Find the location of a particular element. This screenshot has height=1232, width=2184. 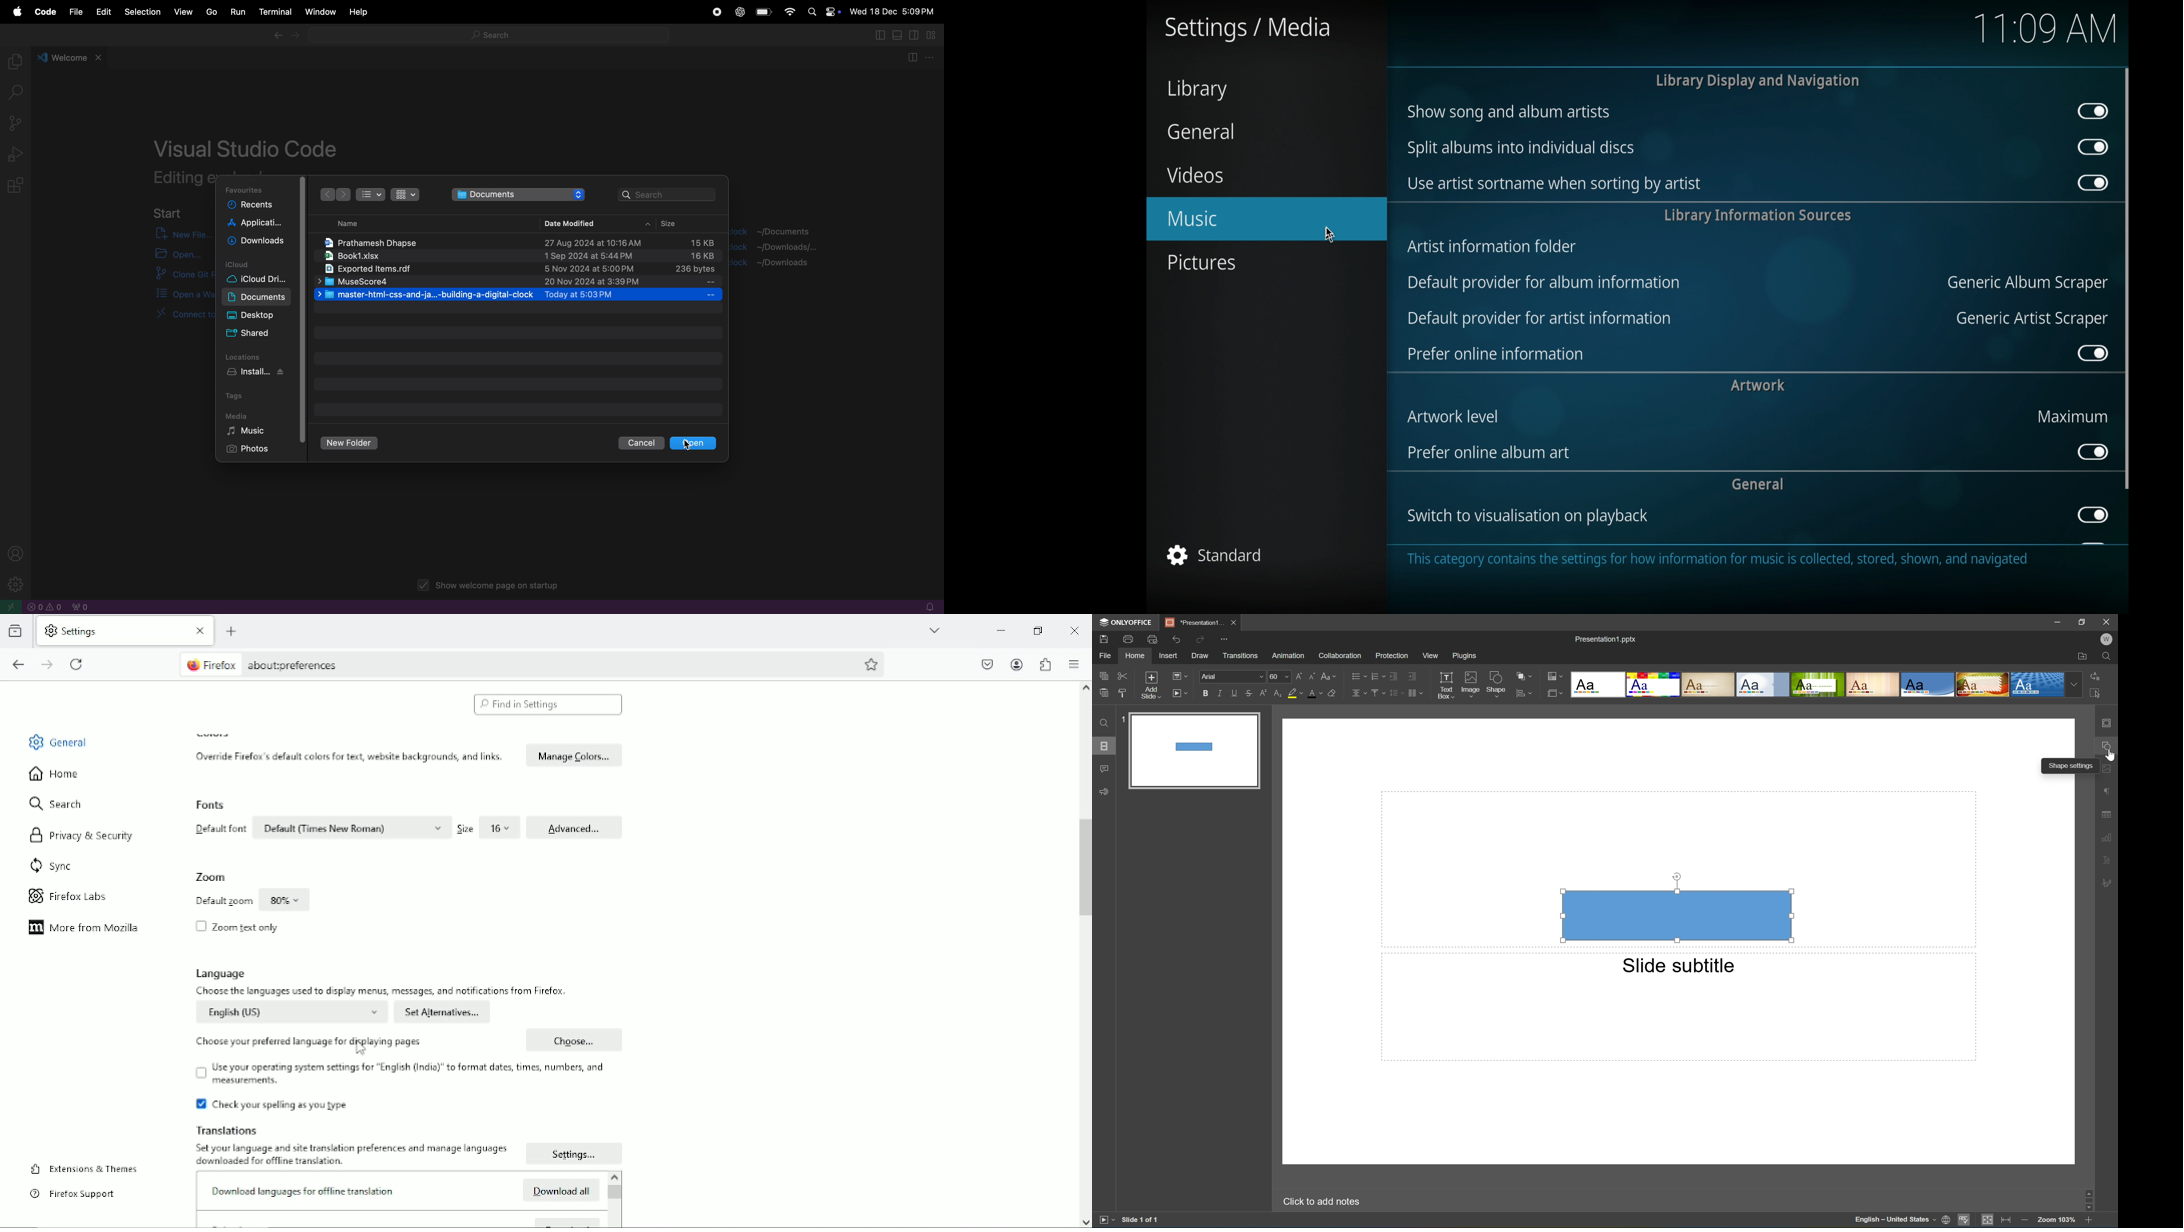

Feedback & support is located at coordinates (1106, 792).